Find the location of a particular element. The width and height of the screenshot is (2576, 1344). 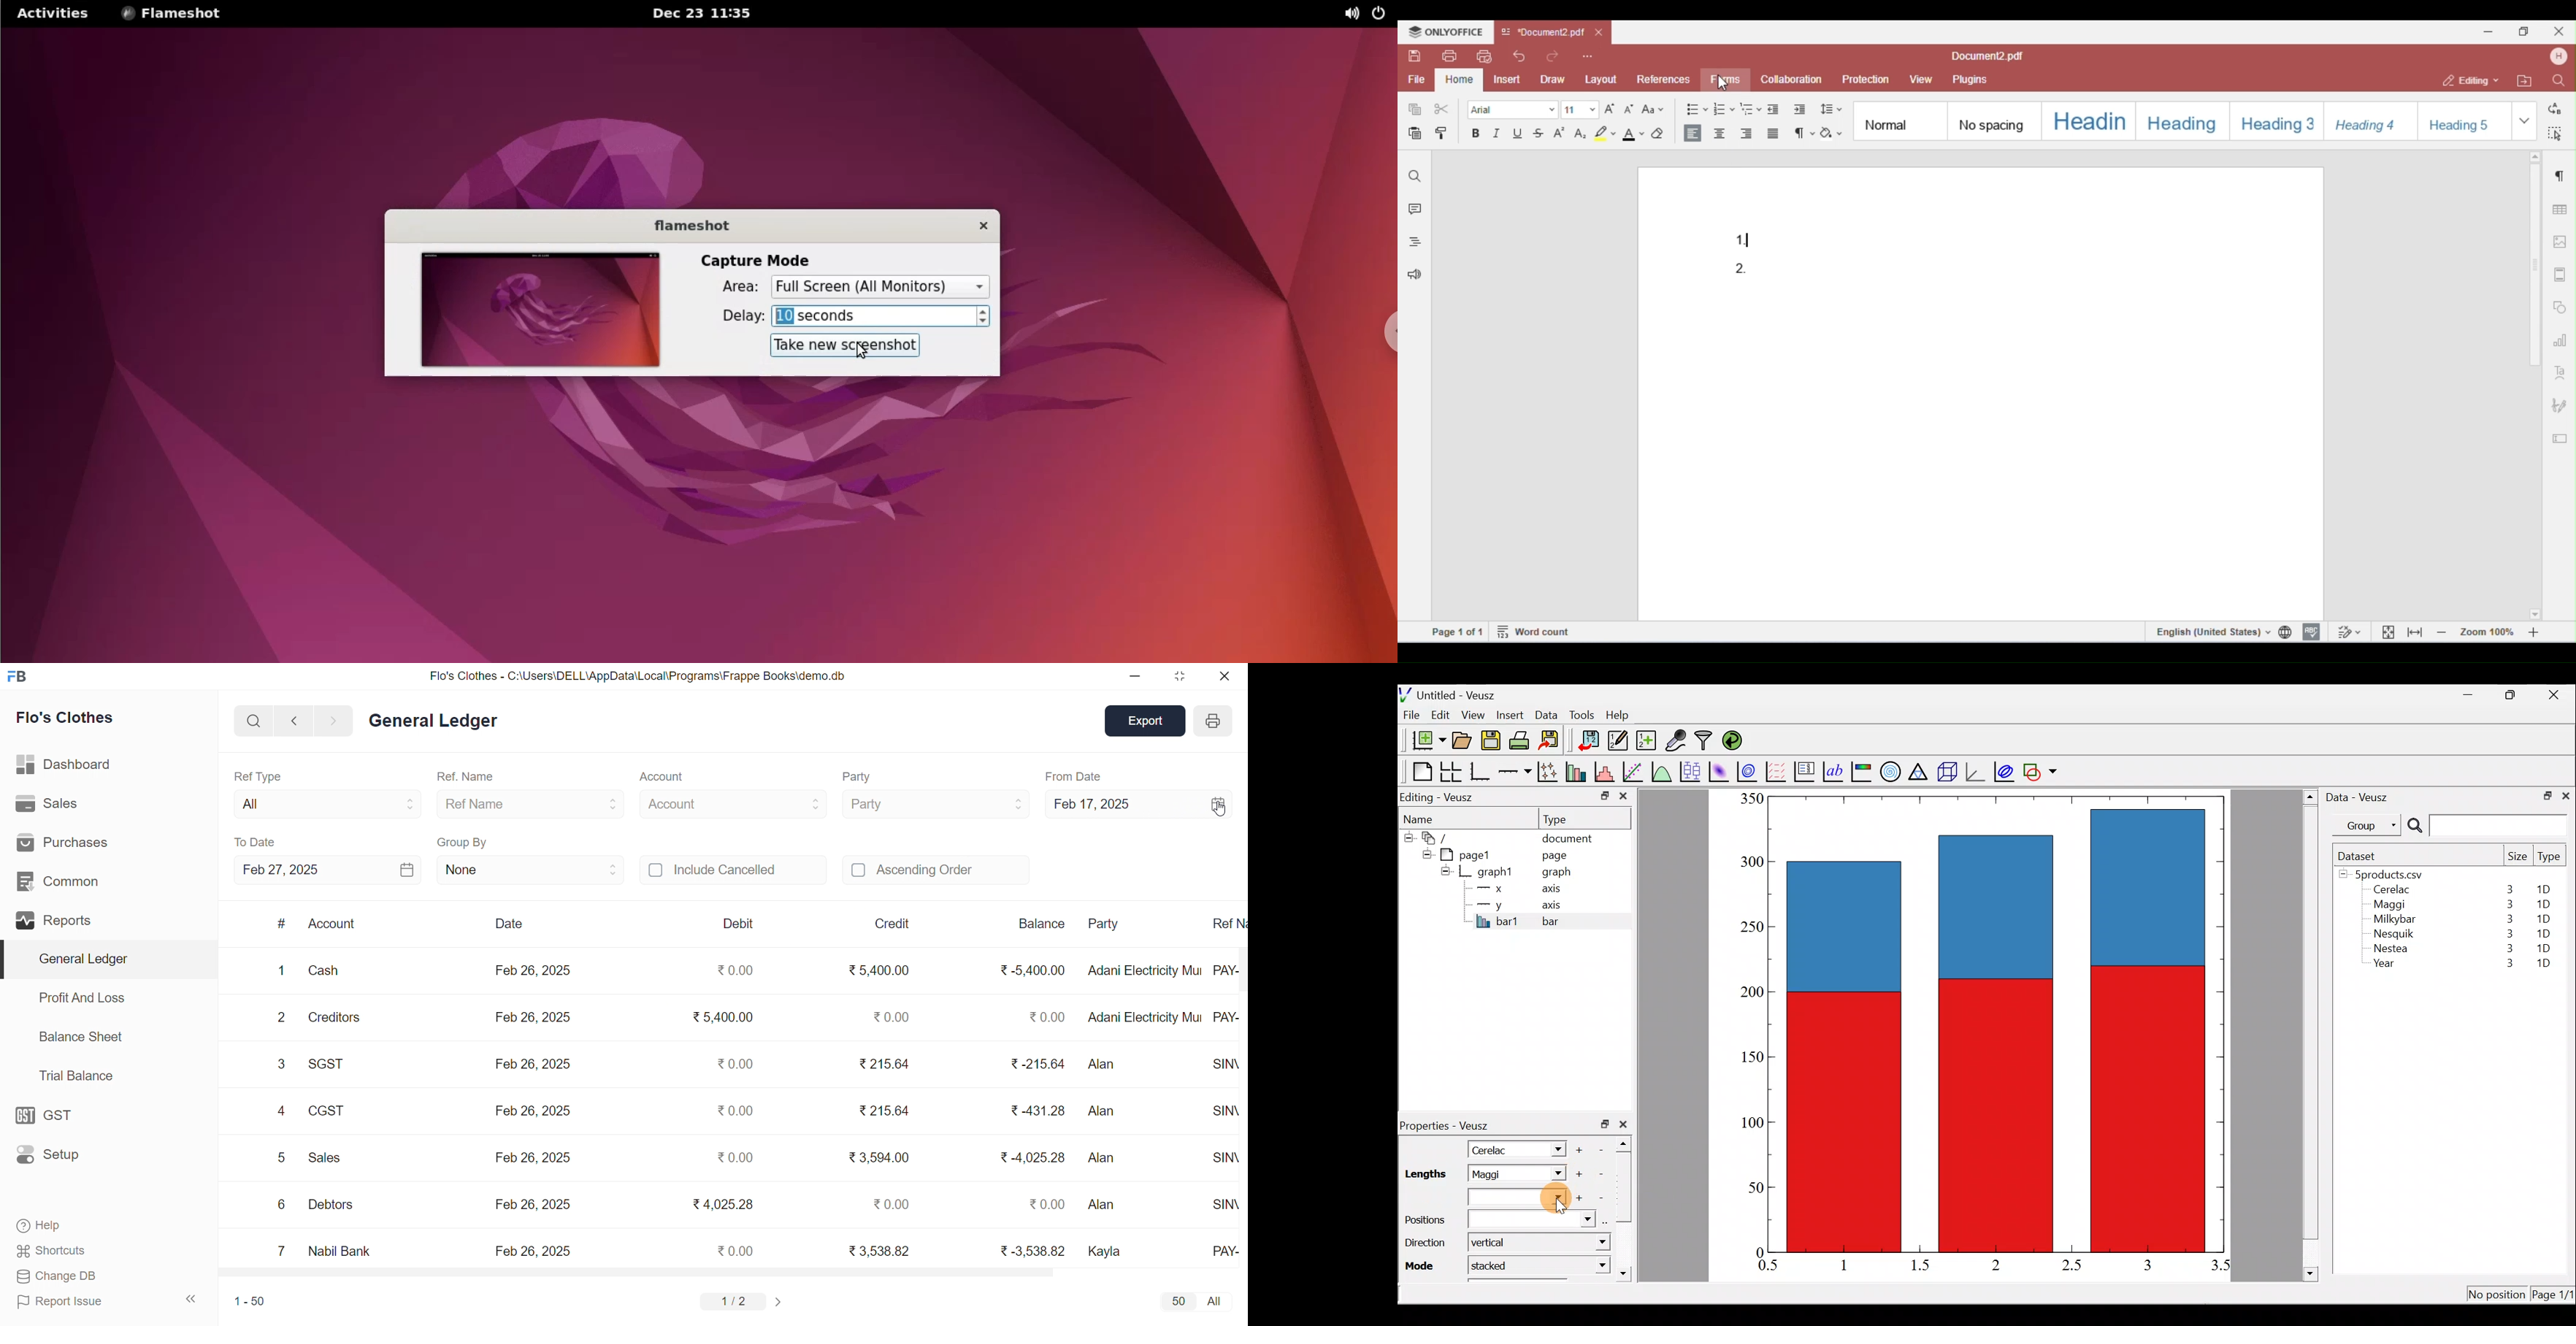

1D is located at coordinates (2544, 964).